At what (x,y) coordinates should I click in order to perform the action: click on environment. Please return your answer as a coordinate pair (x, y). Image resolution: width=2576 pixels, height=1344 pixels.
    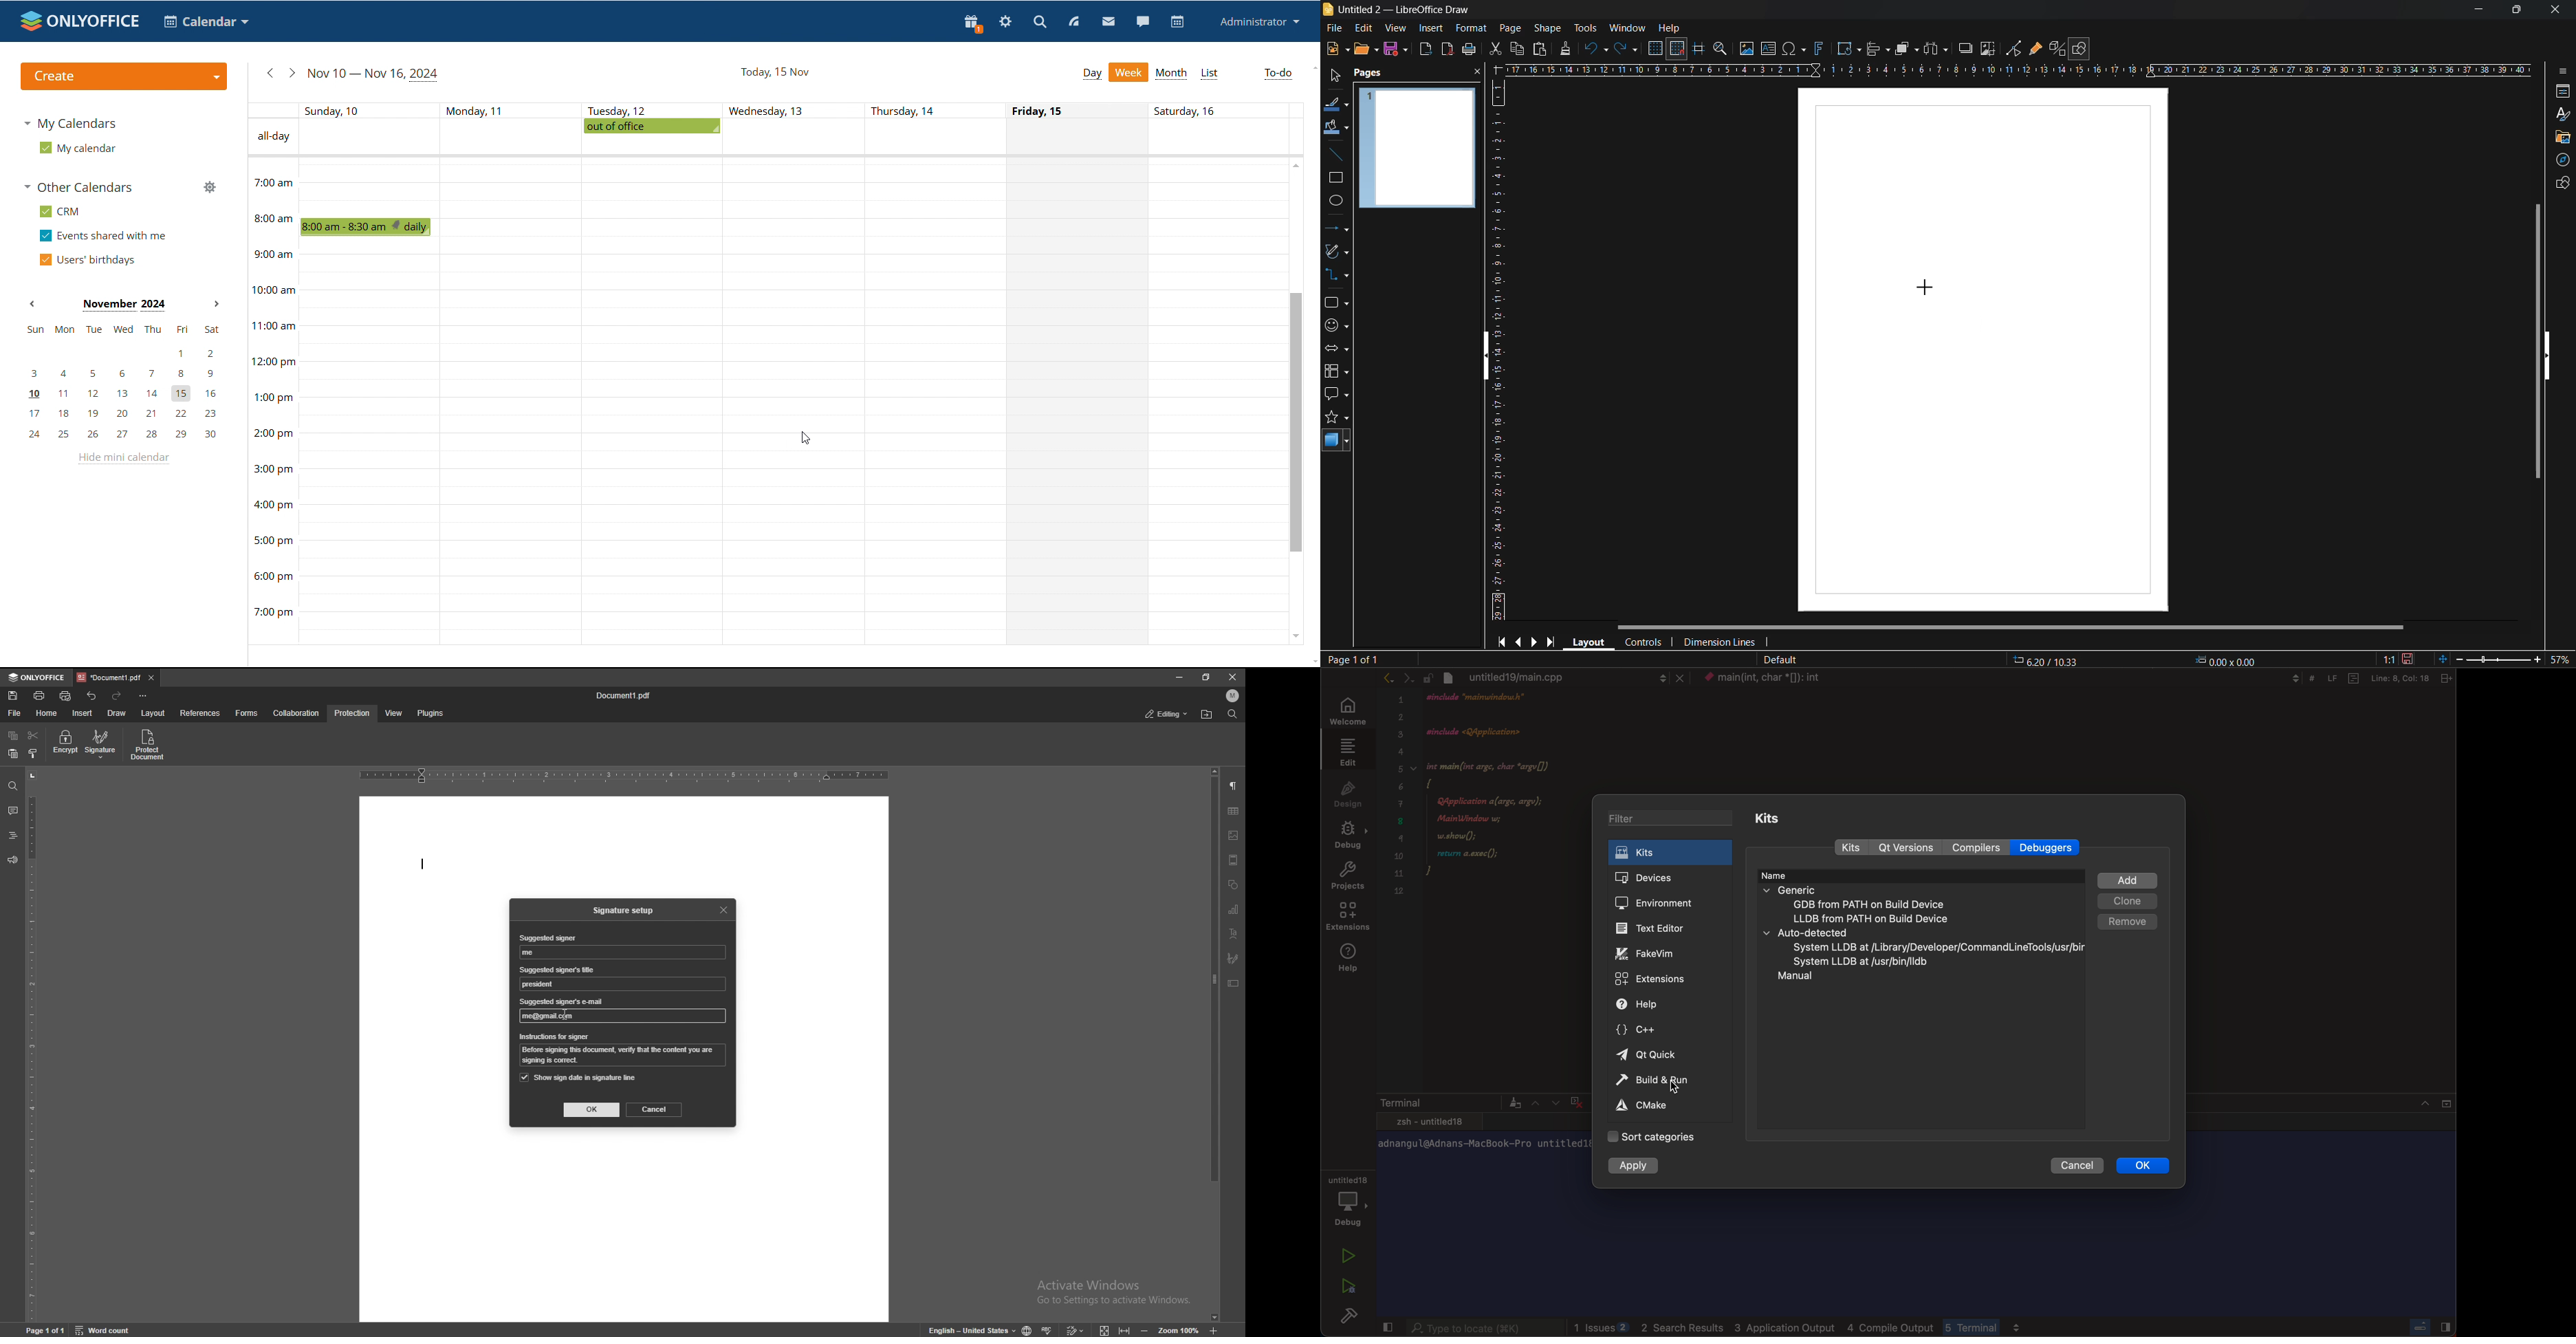
    Looking at the image, I should click on (1662, 901).